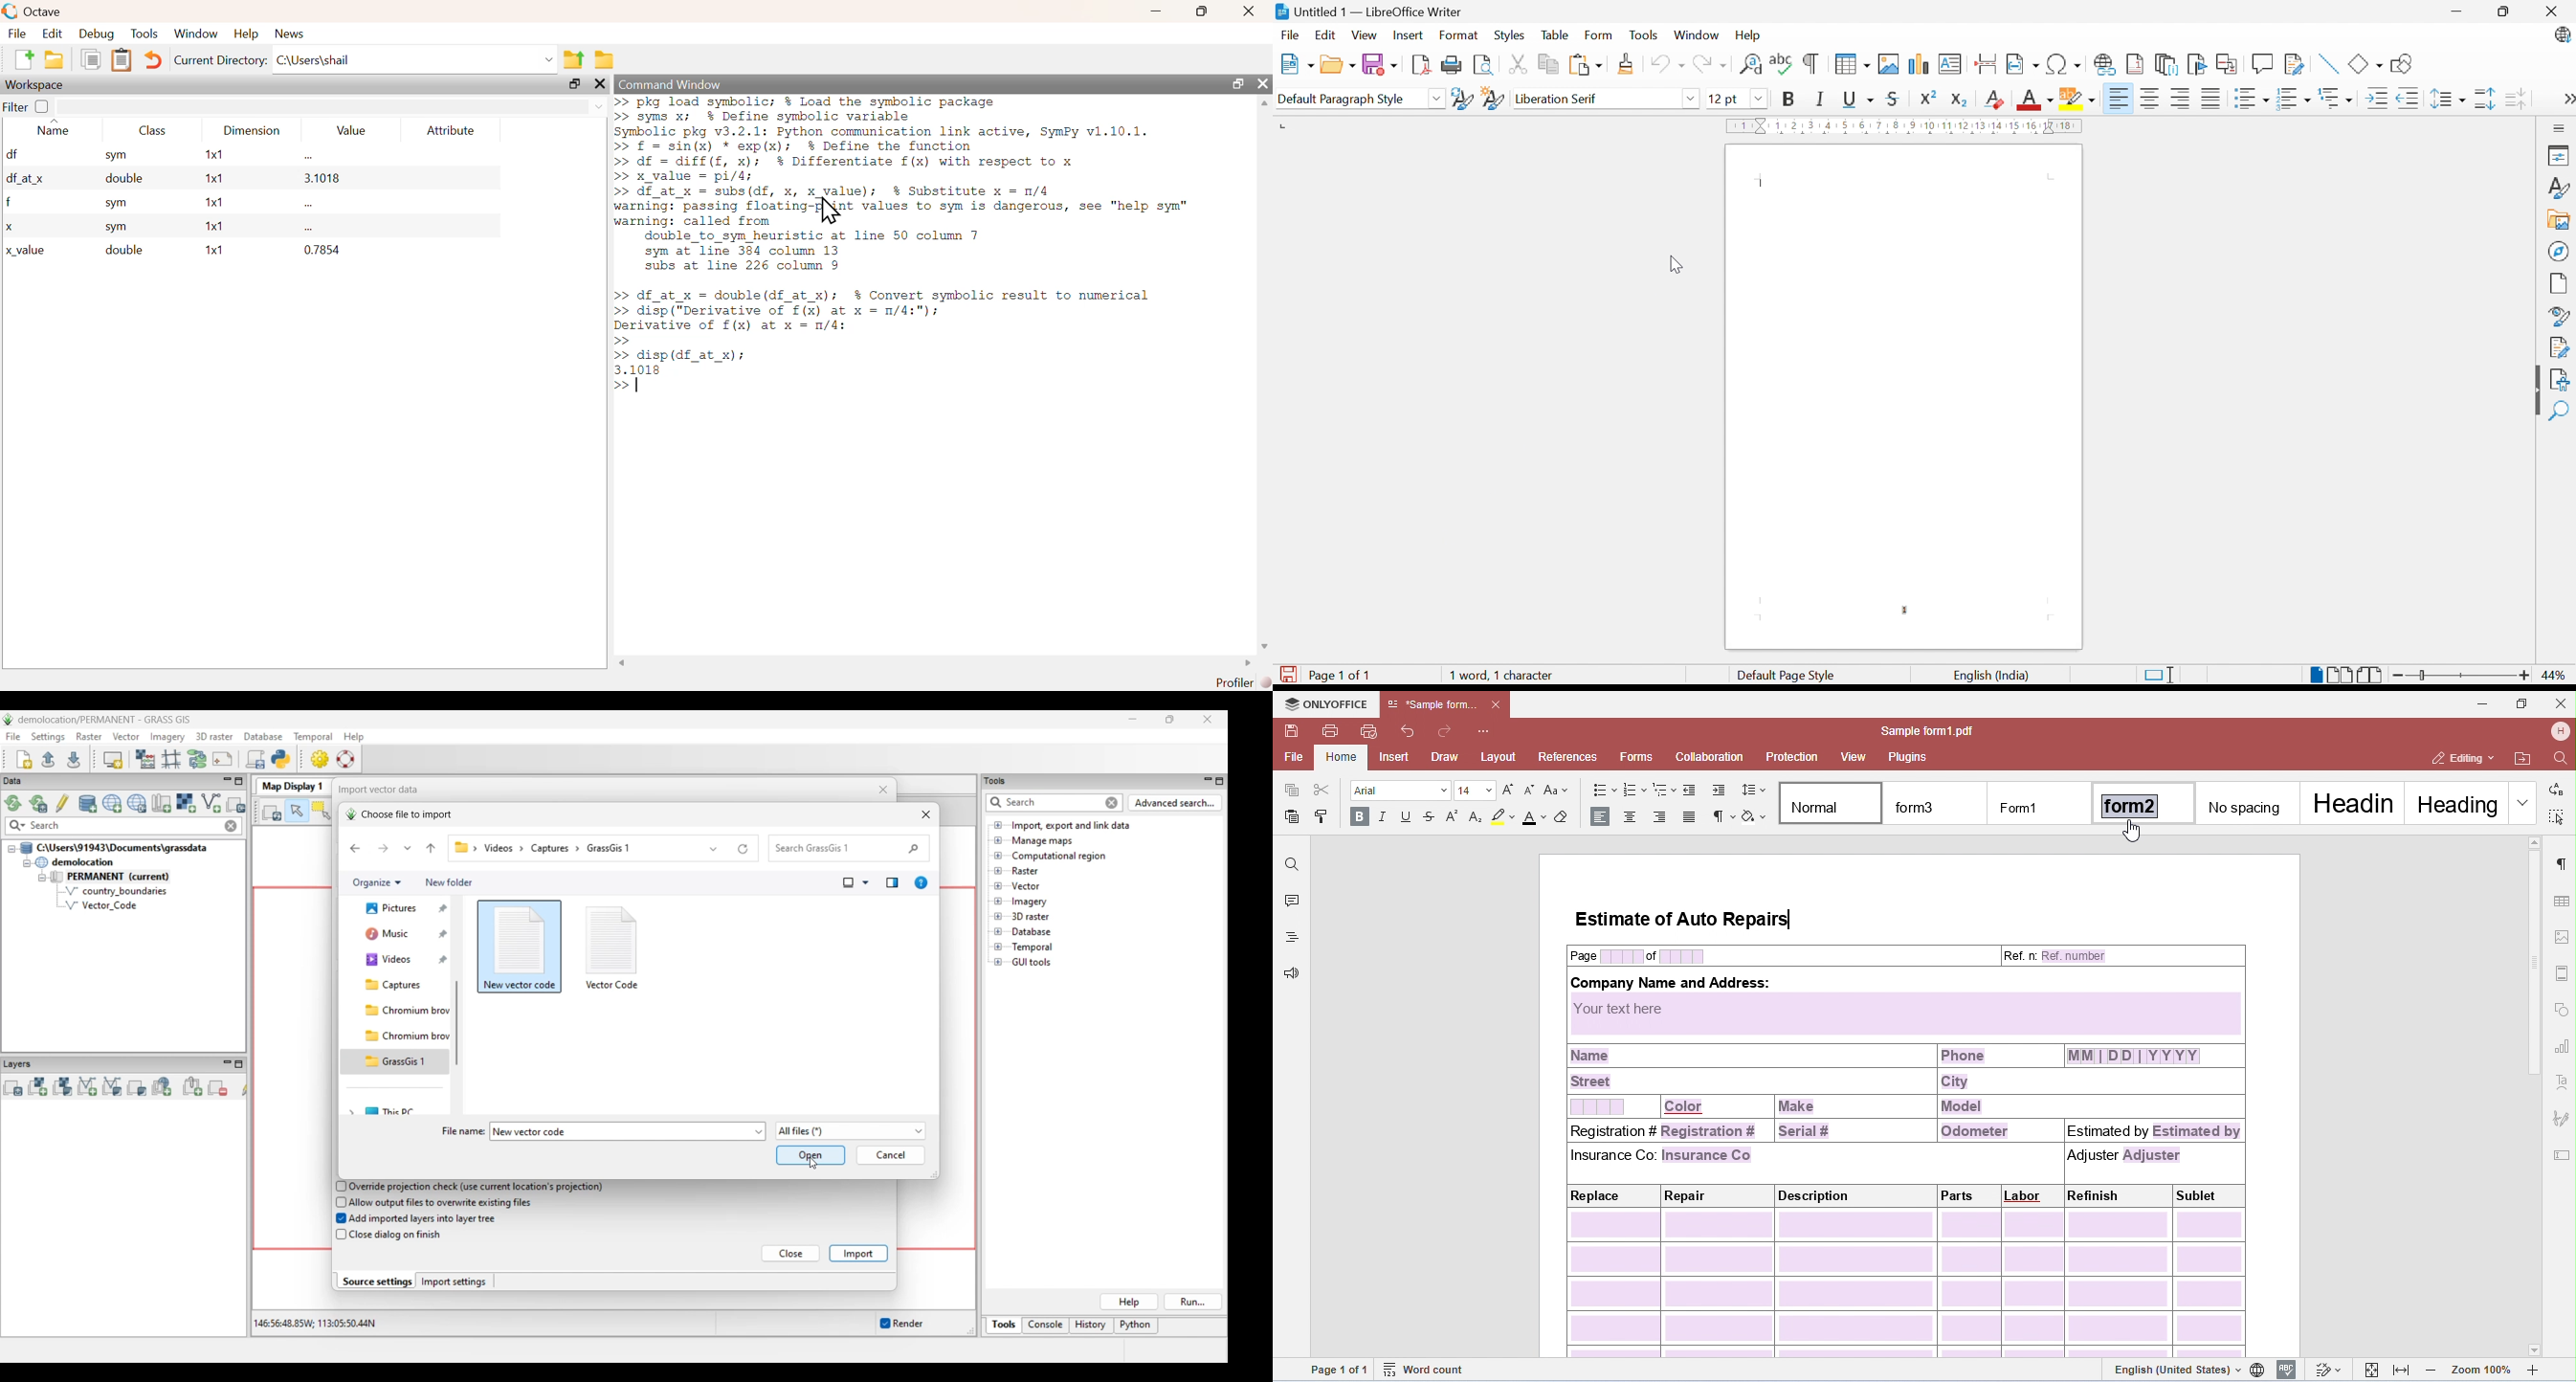 The height and width of the screenshot is (1400, 2576). What do you see at coordinates (1993, 100) in the screenshot?
I see `Subscript` at bounding box center [1993, 100].